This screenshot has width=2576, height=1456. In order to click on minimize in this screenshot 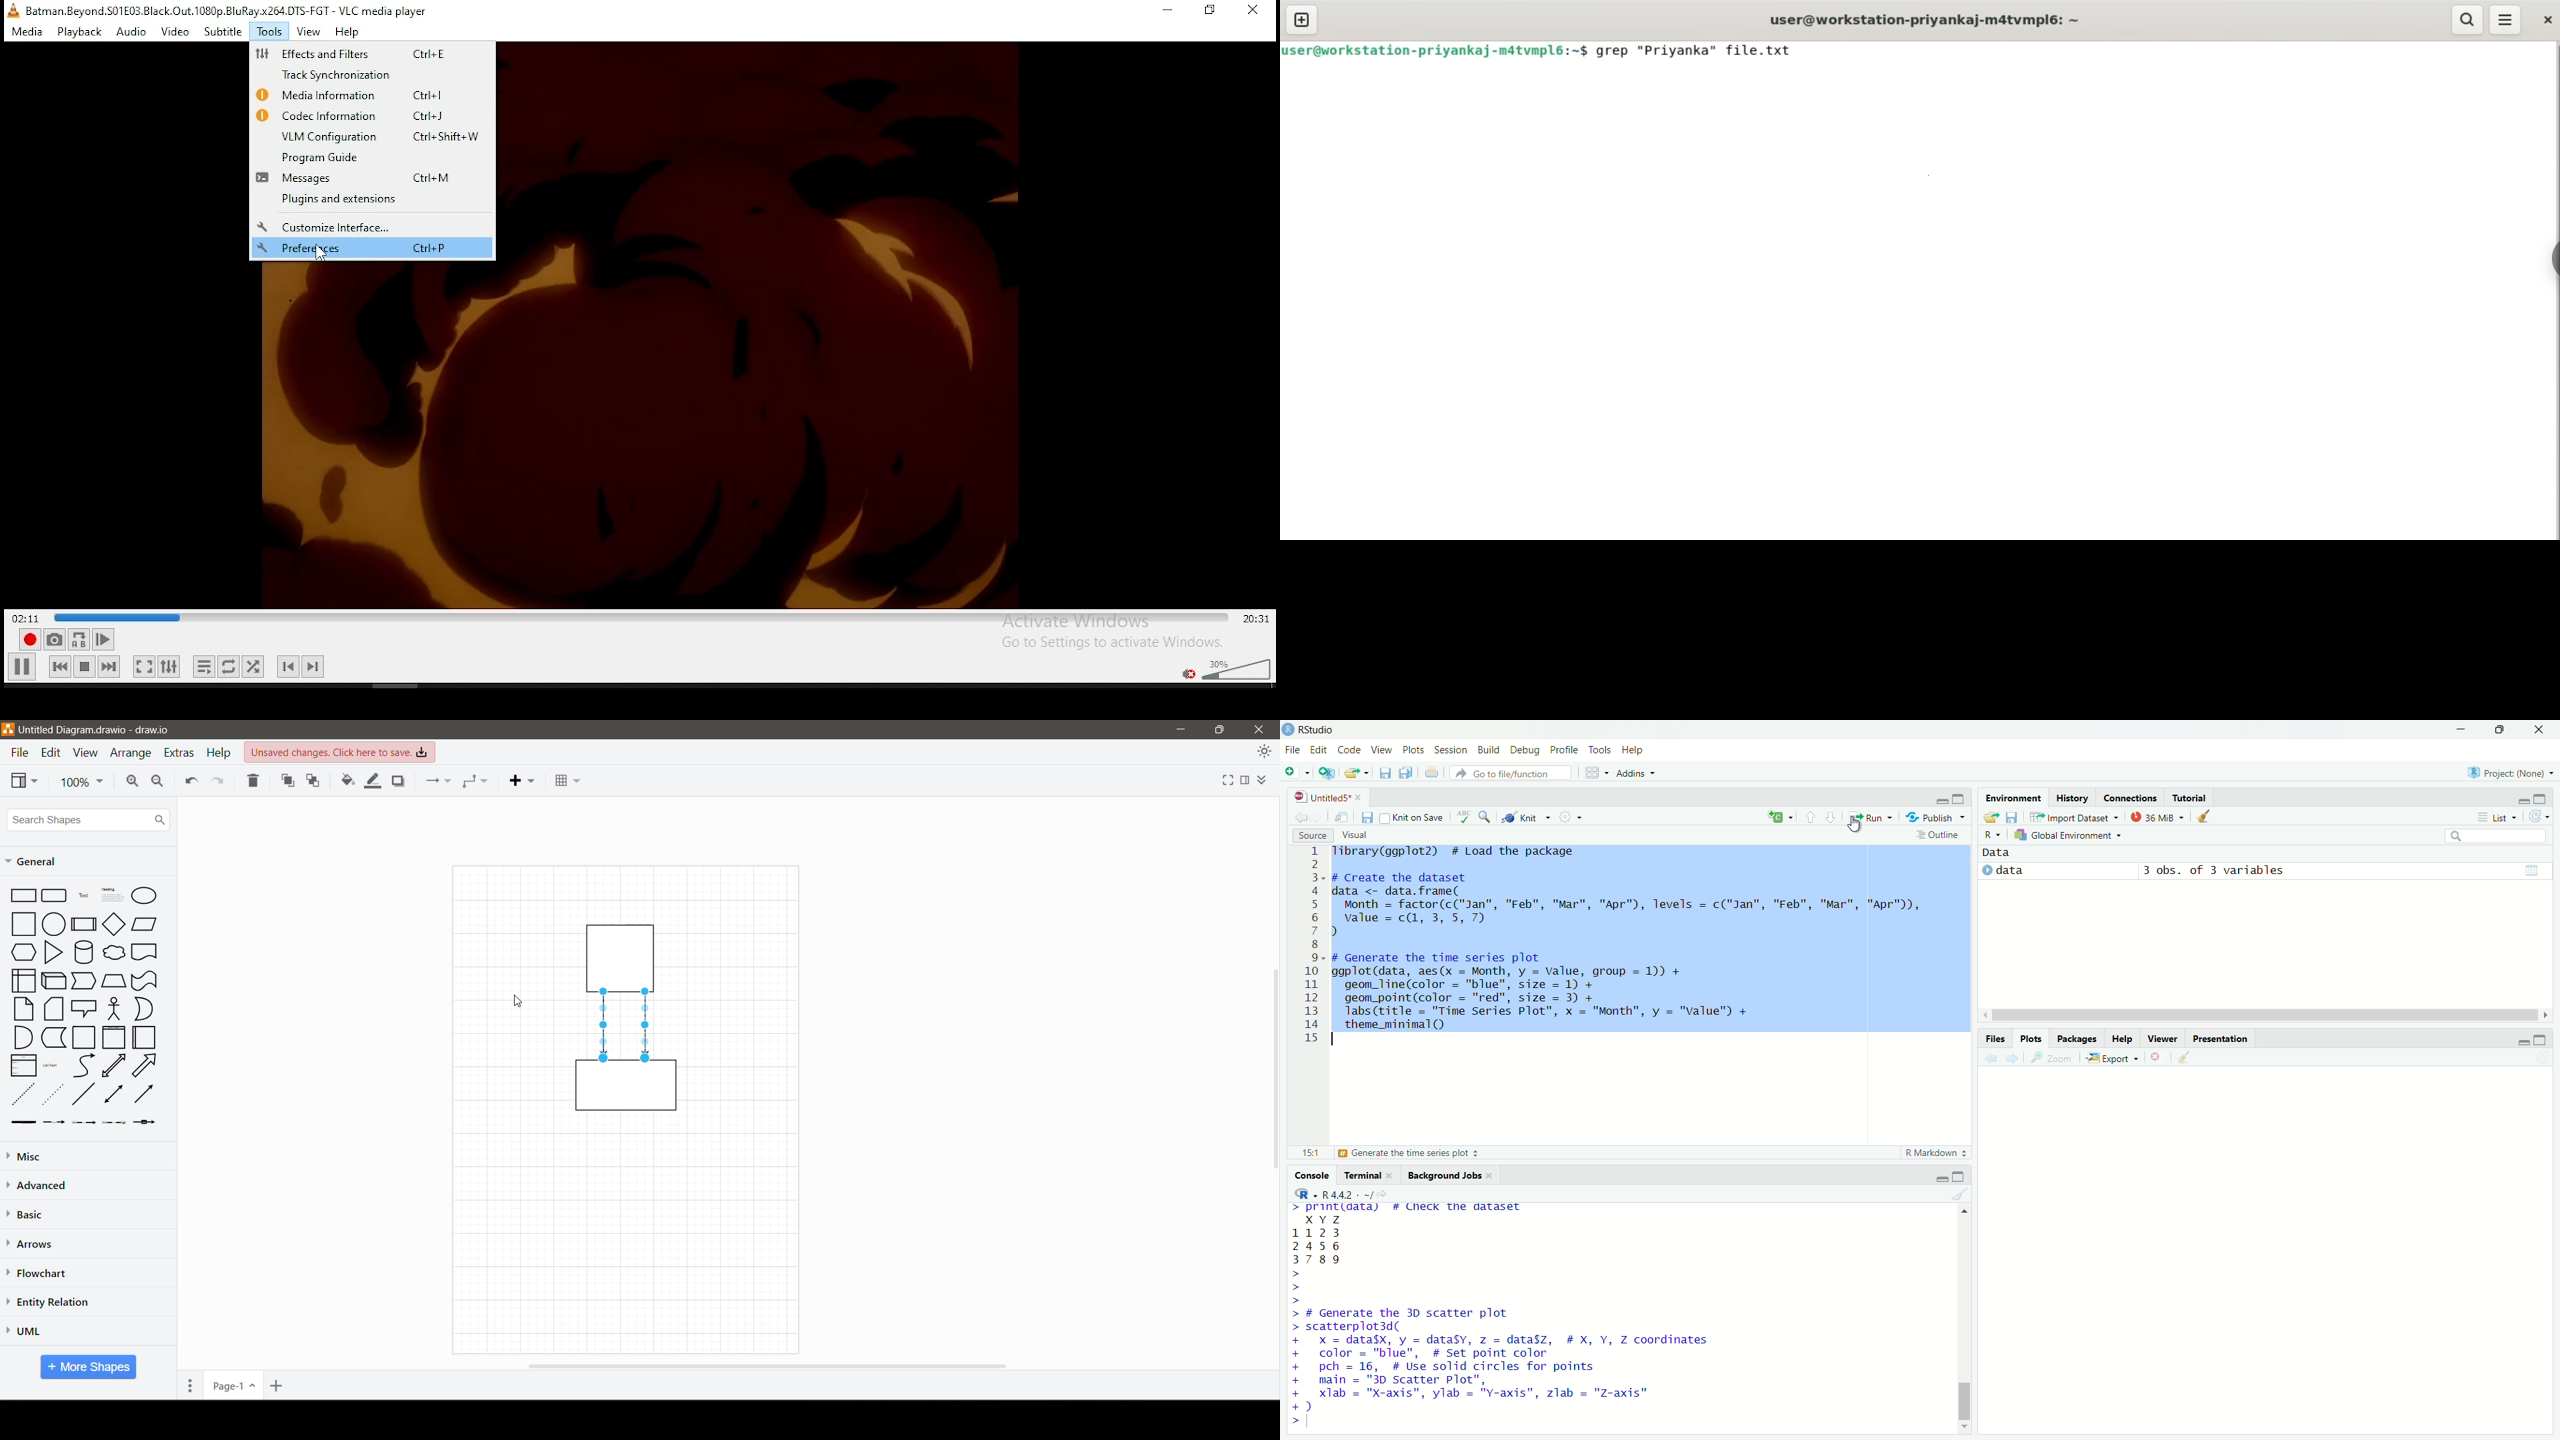, I will do `click(1938, 1177)`.